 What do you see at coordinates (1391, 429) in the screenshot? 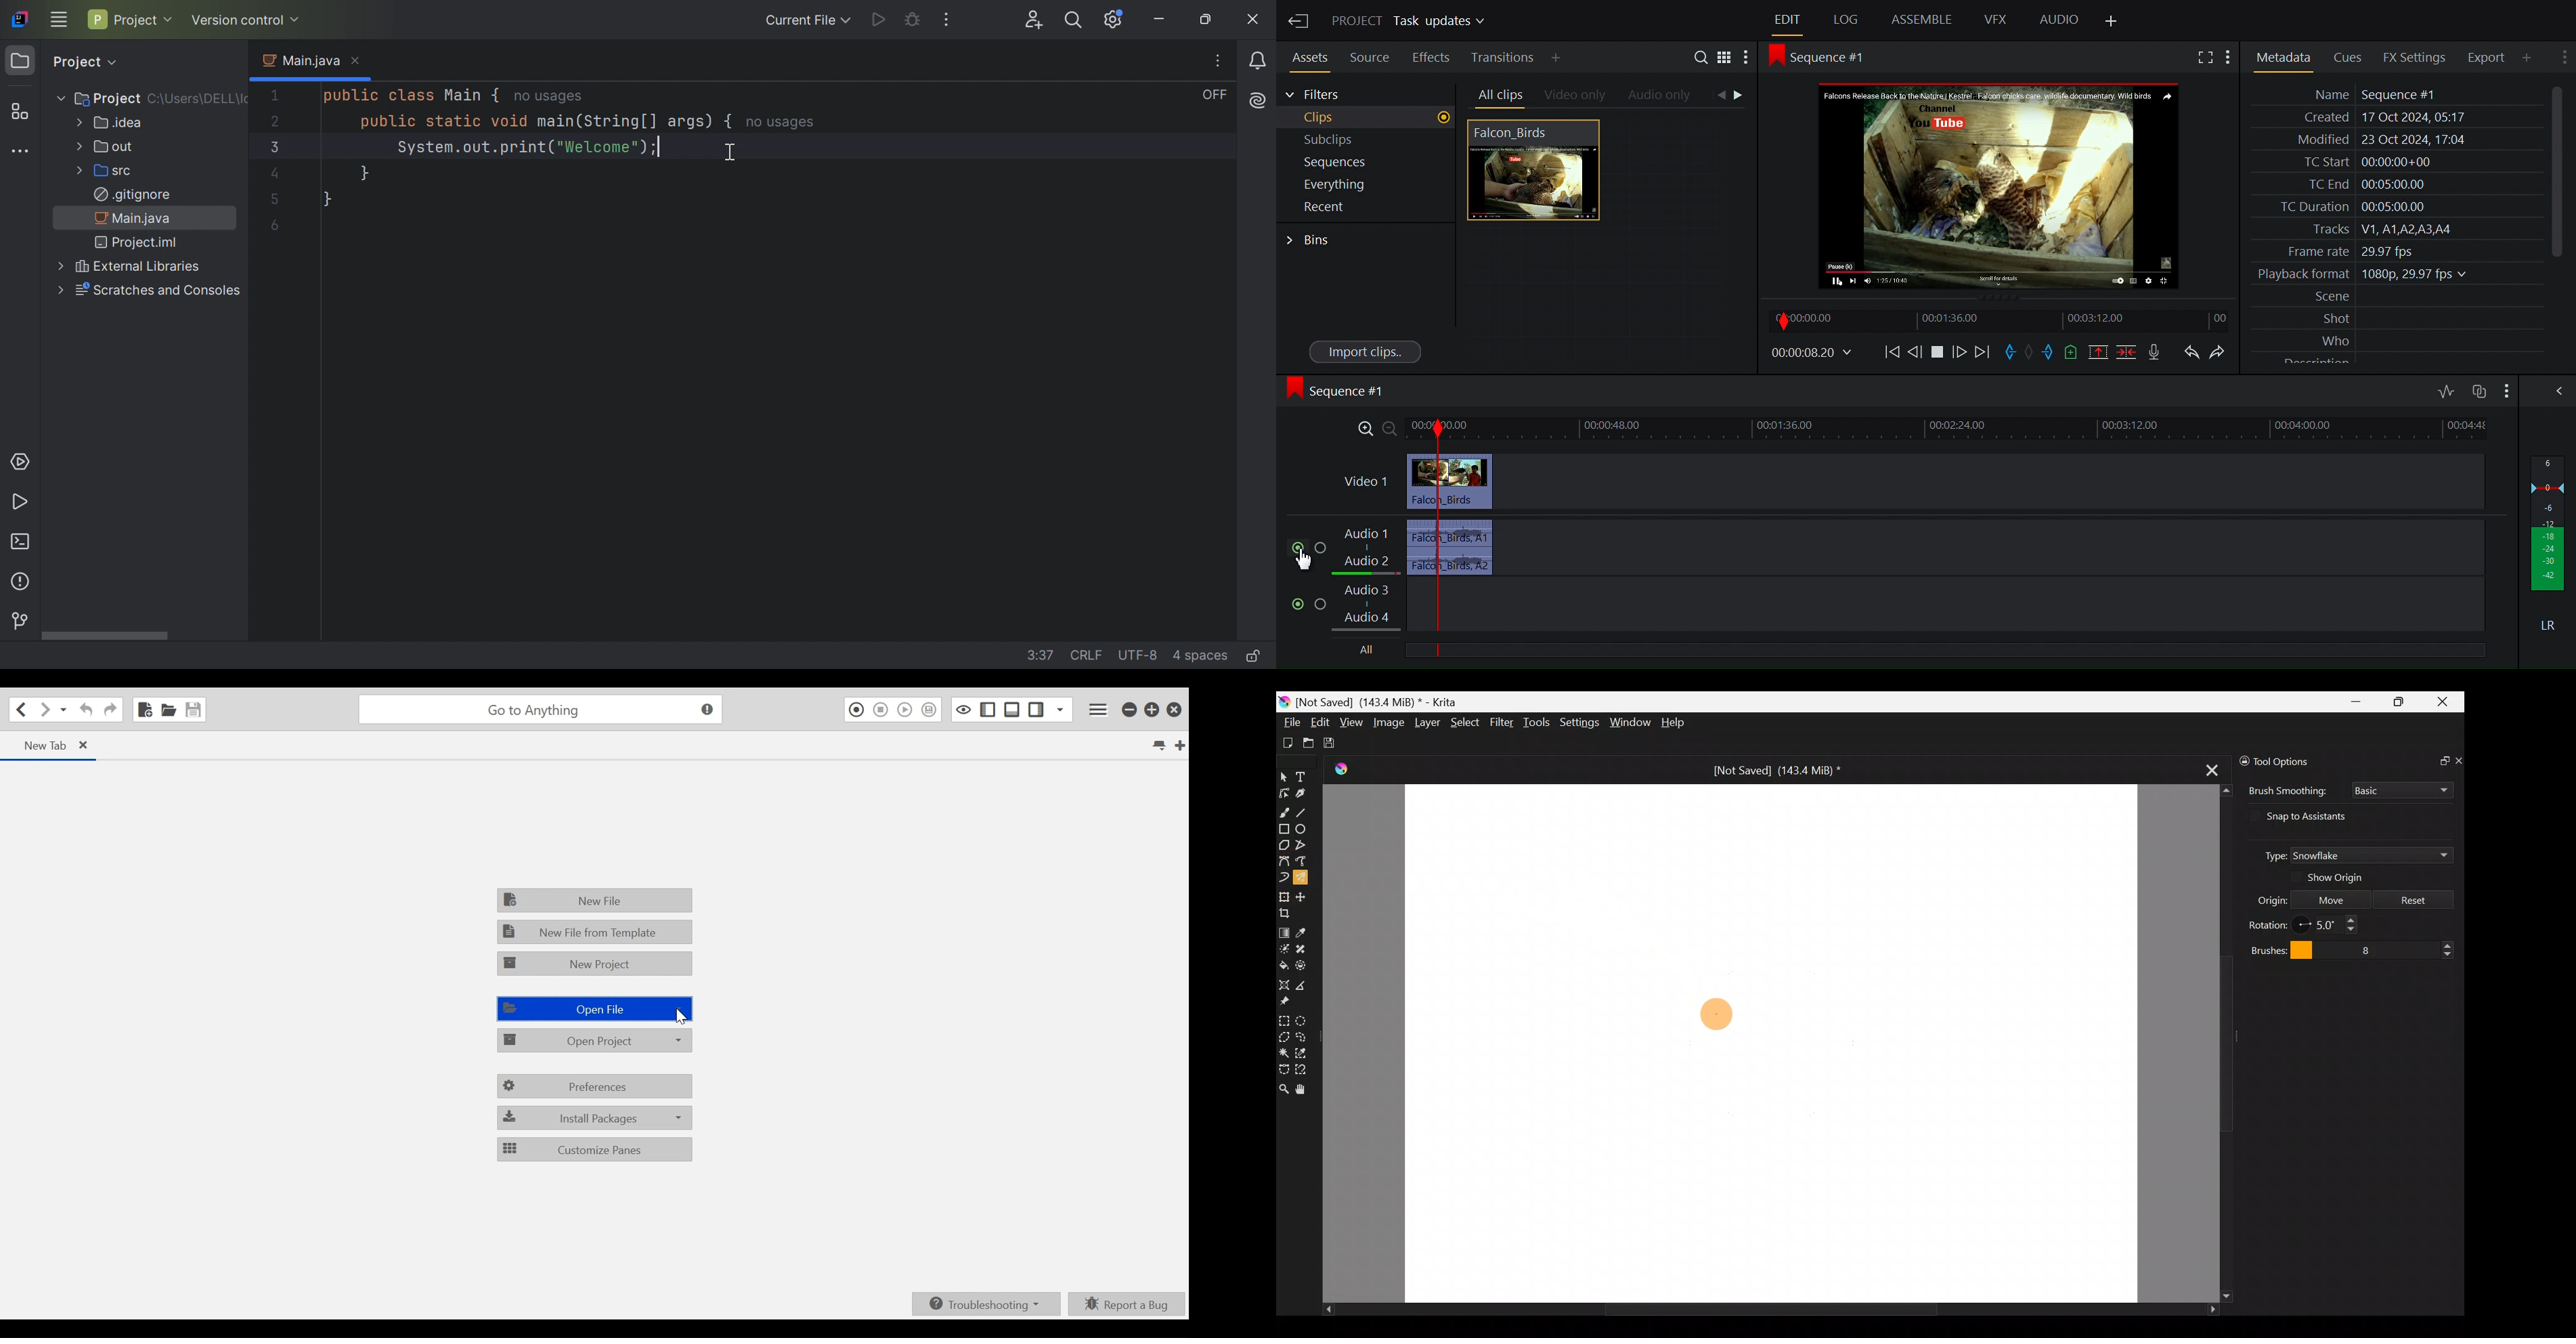
I see `zoom out` at bounding box center [1391, 429].